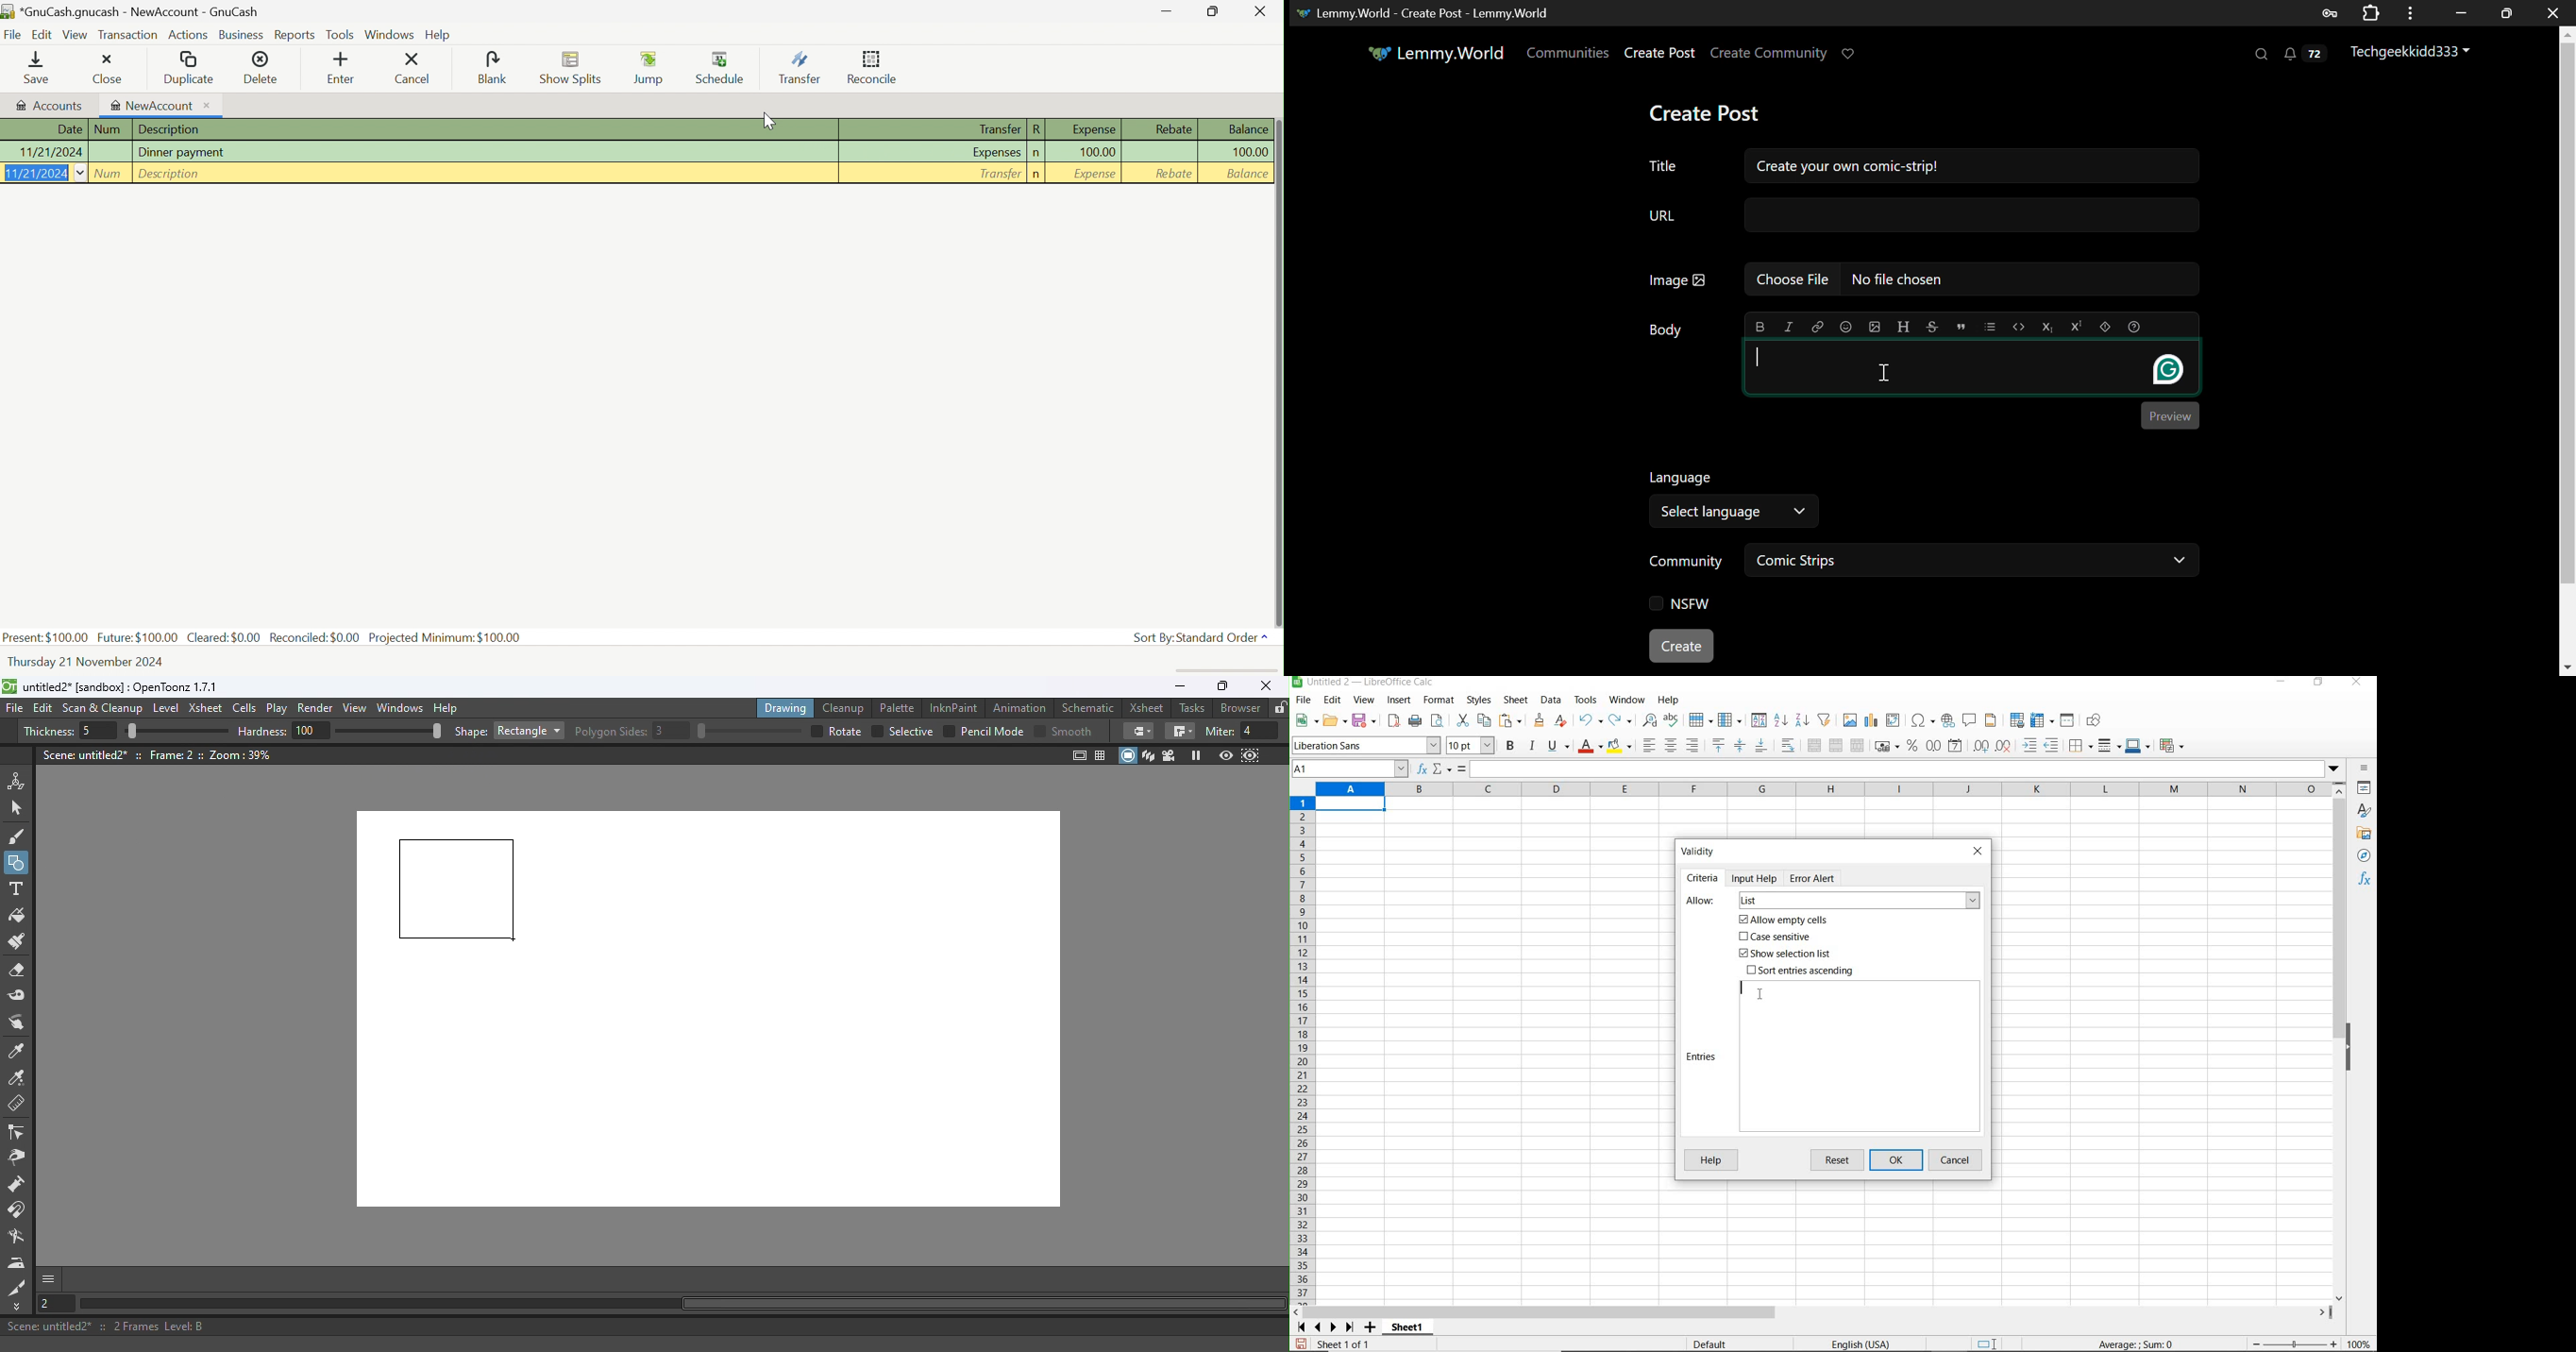  Describe the element at coordinates (2004, 745) in the screenshot. I see `delete decimal place` at that location.